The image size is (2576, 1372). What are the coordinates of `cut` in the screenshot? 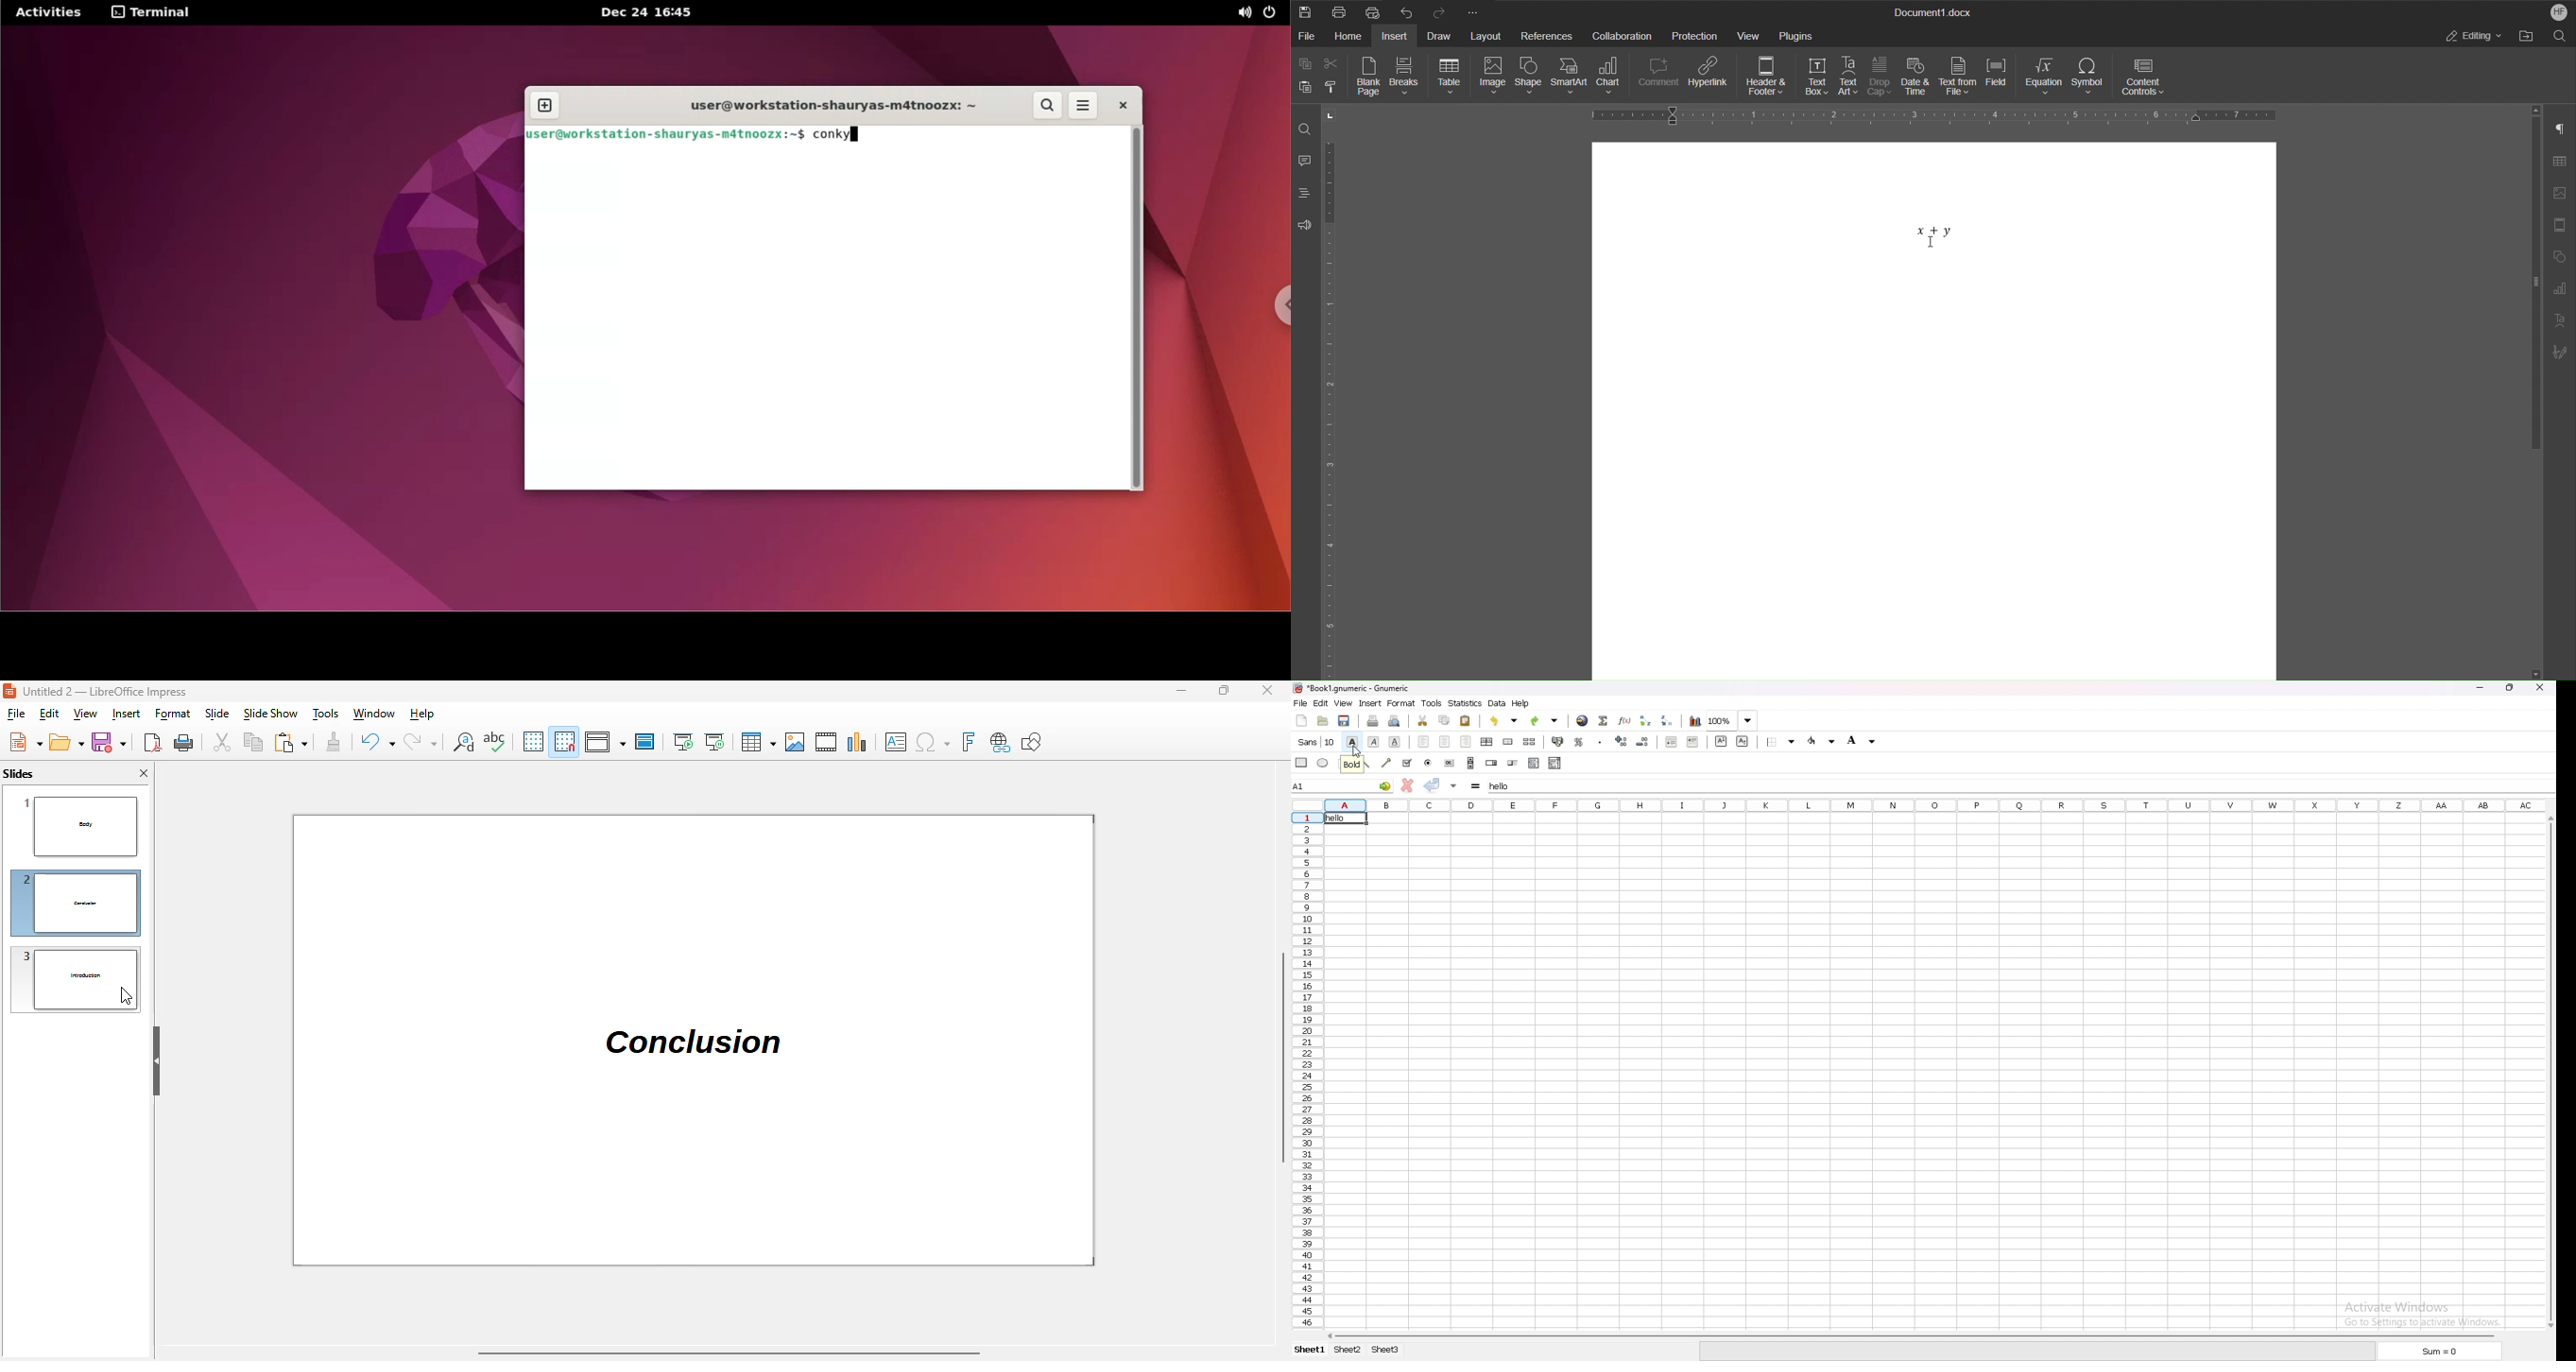 It's located at (1423, 721).